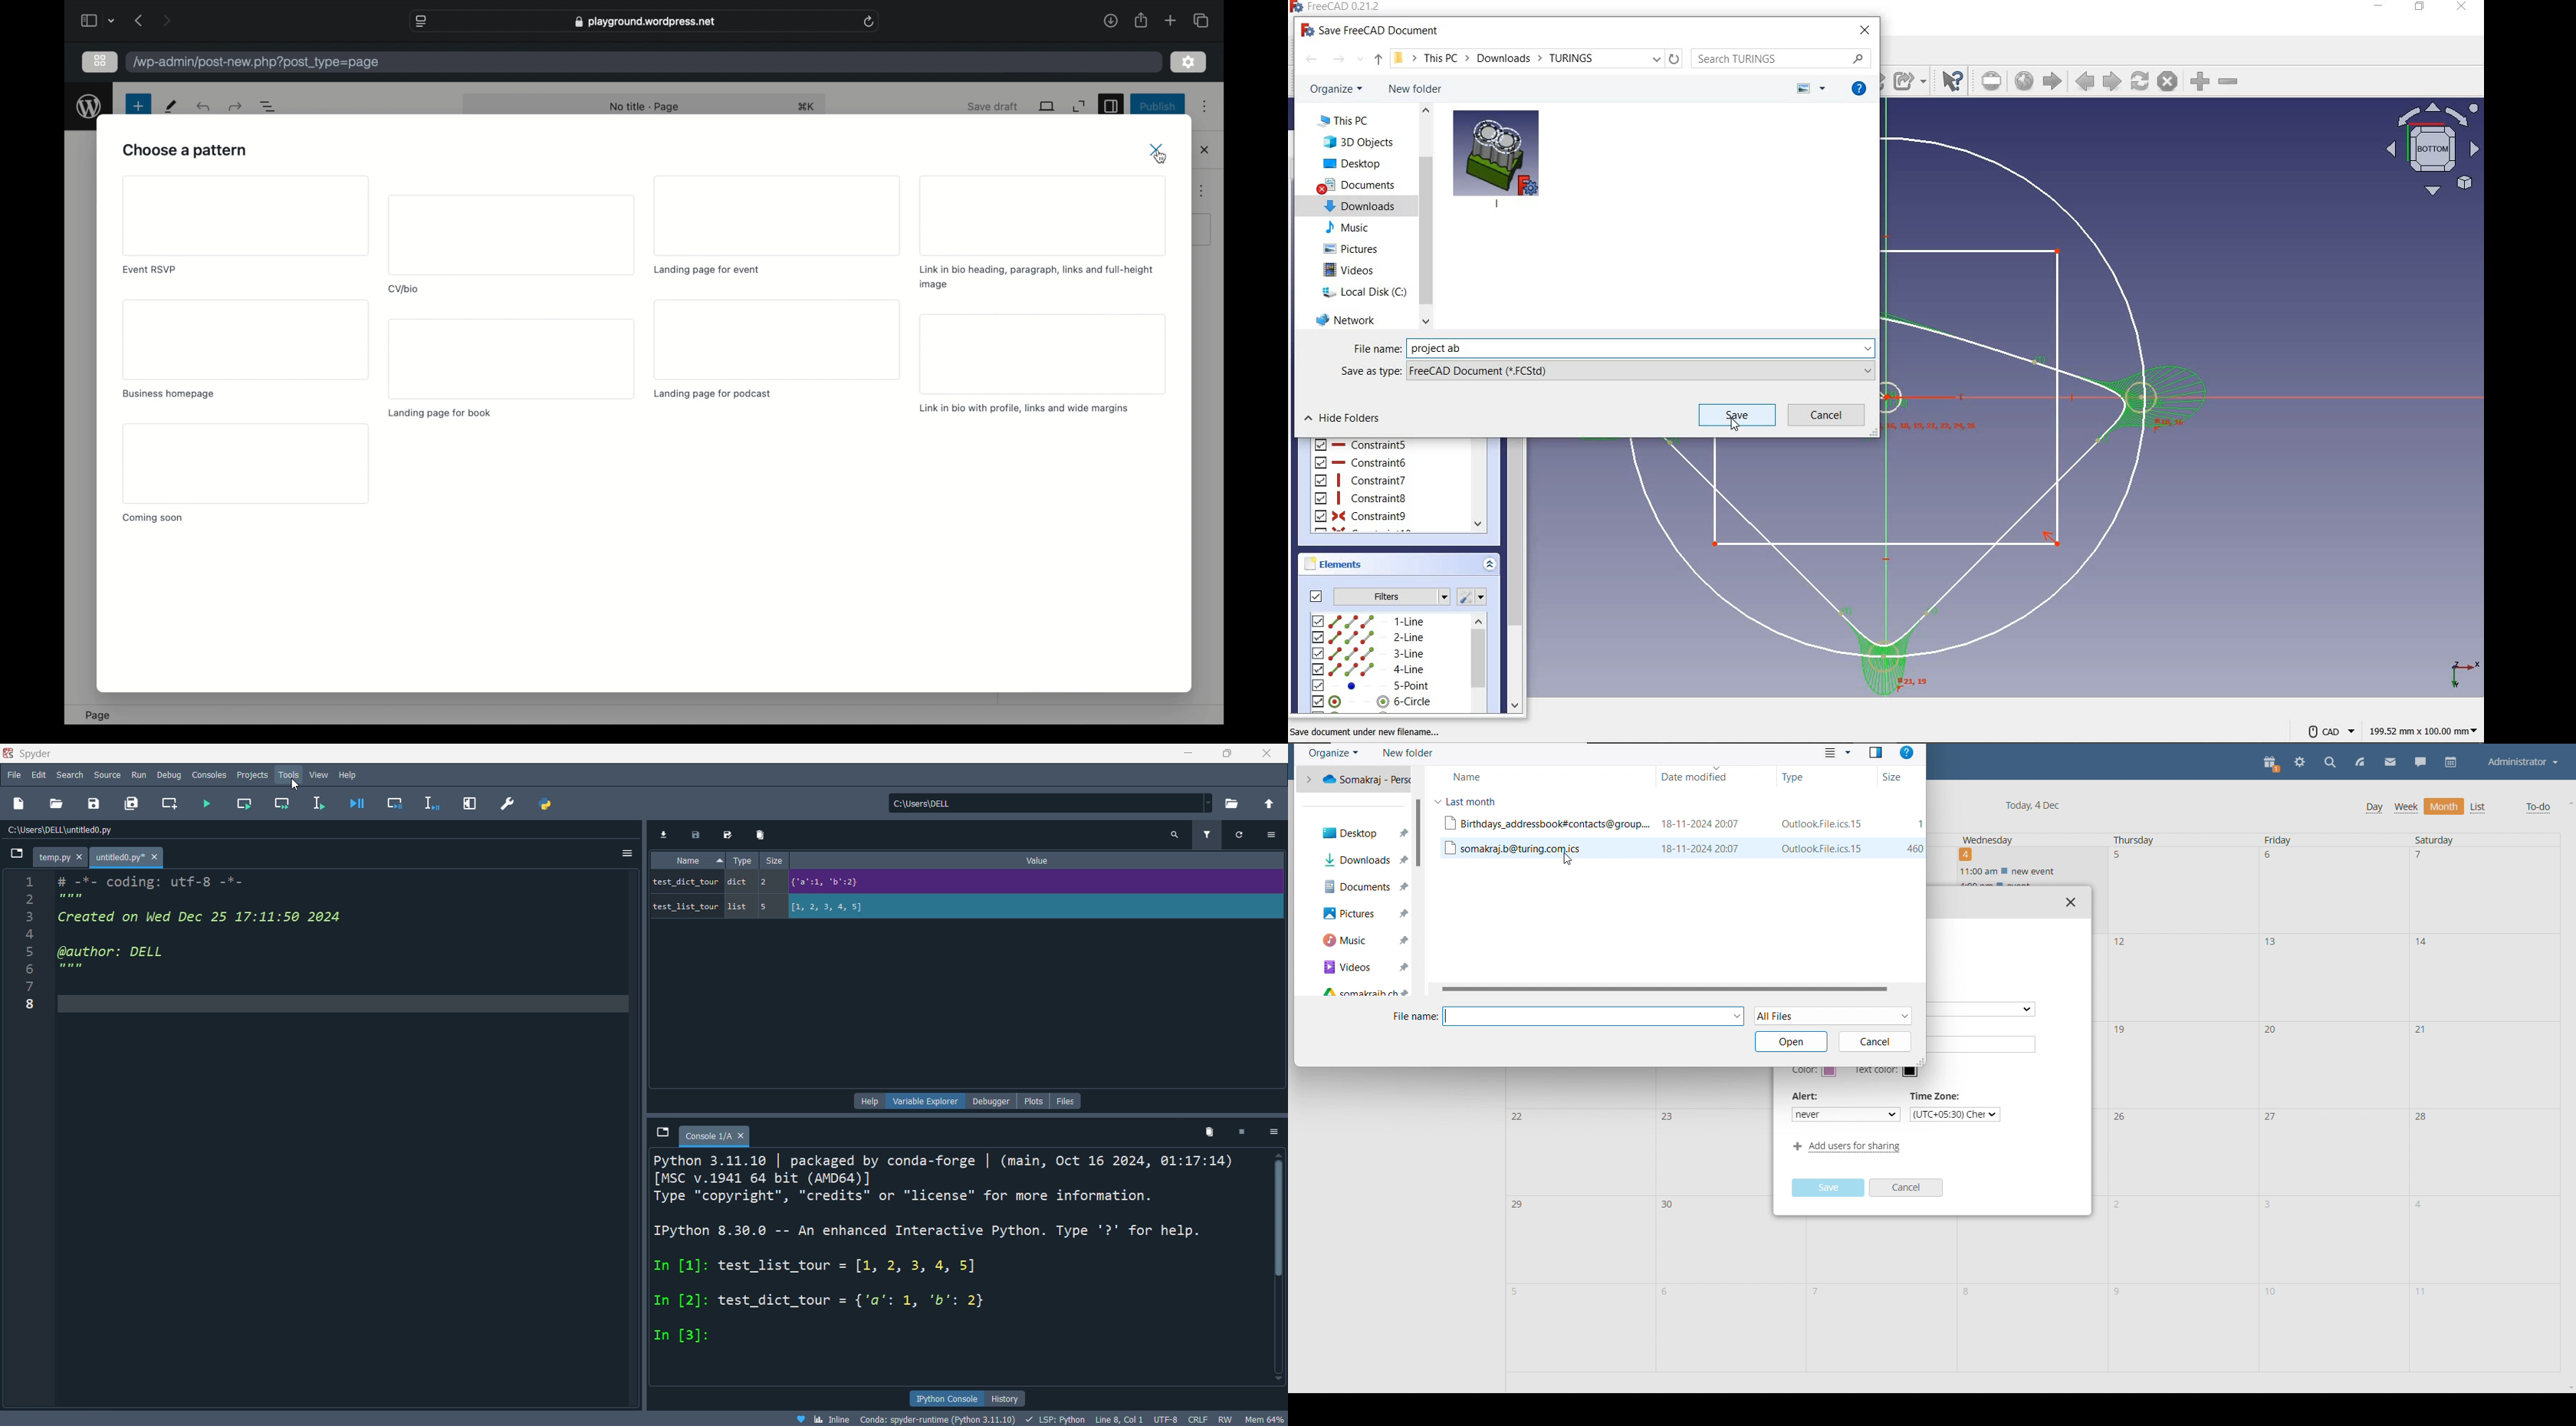 This screenshot has height=1428, width=2576. What do you see at coordinates (1275, 1132) in the screenshot?
I see `options` at bounding box center [1275, 1132].